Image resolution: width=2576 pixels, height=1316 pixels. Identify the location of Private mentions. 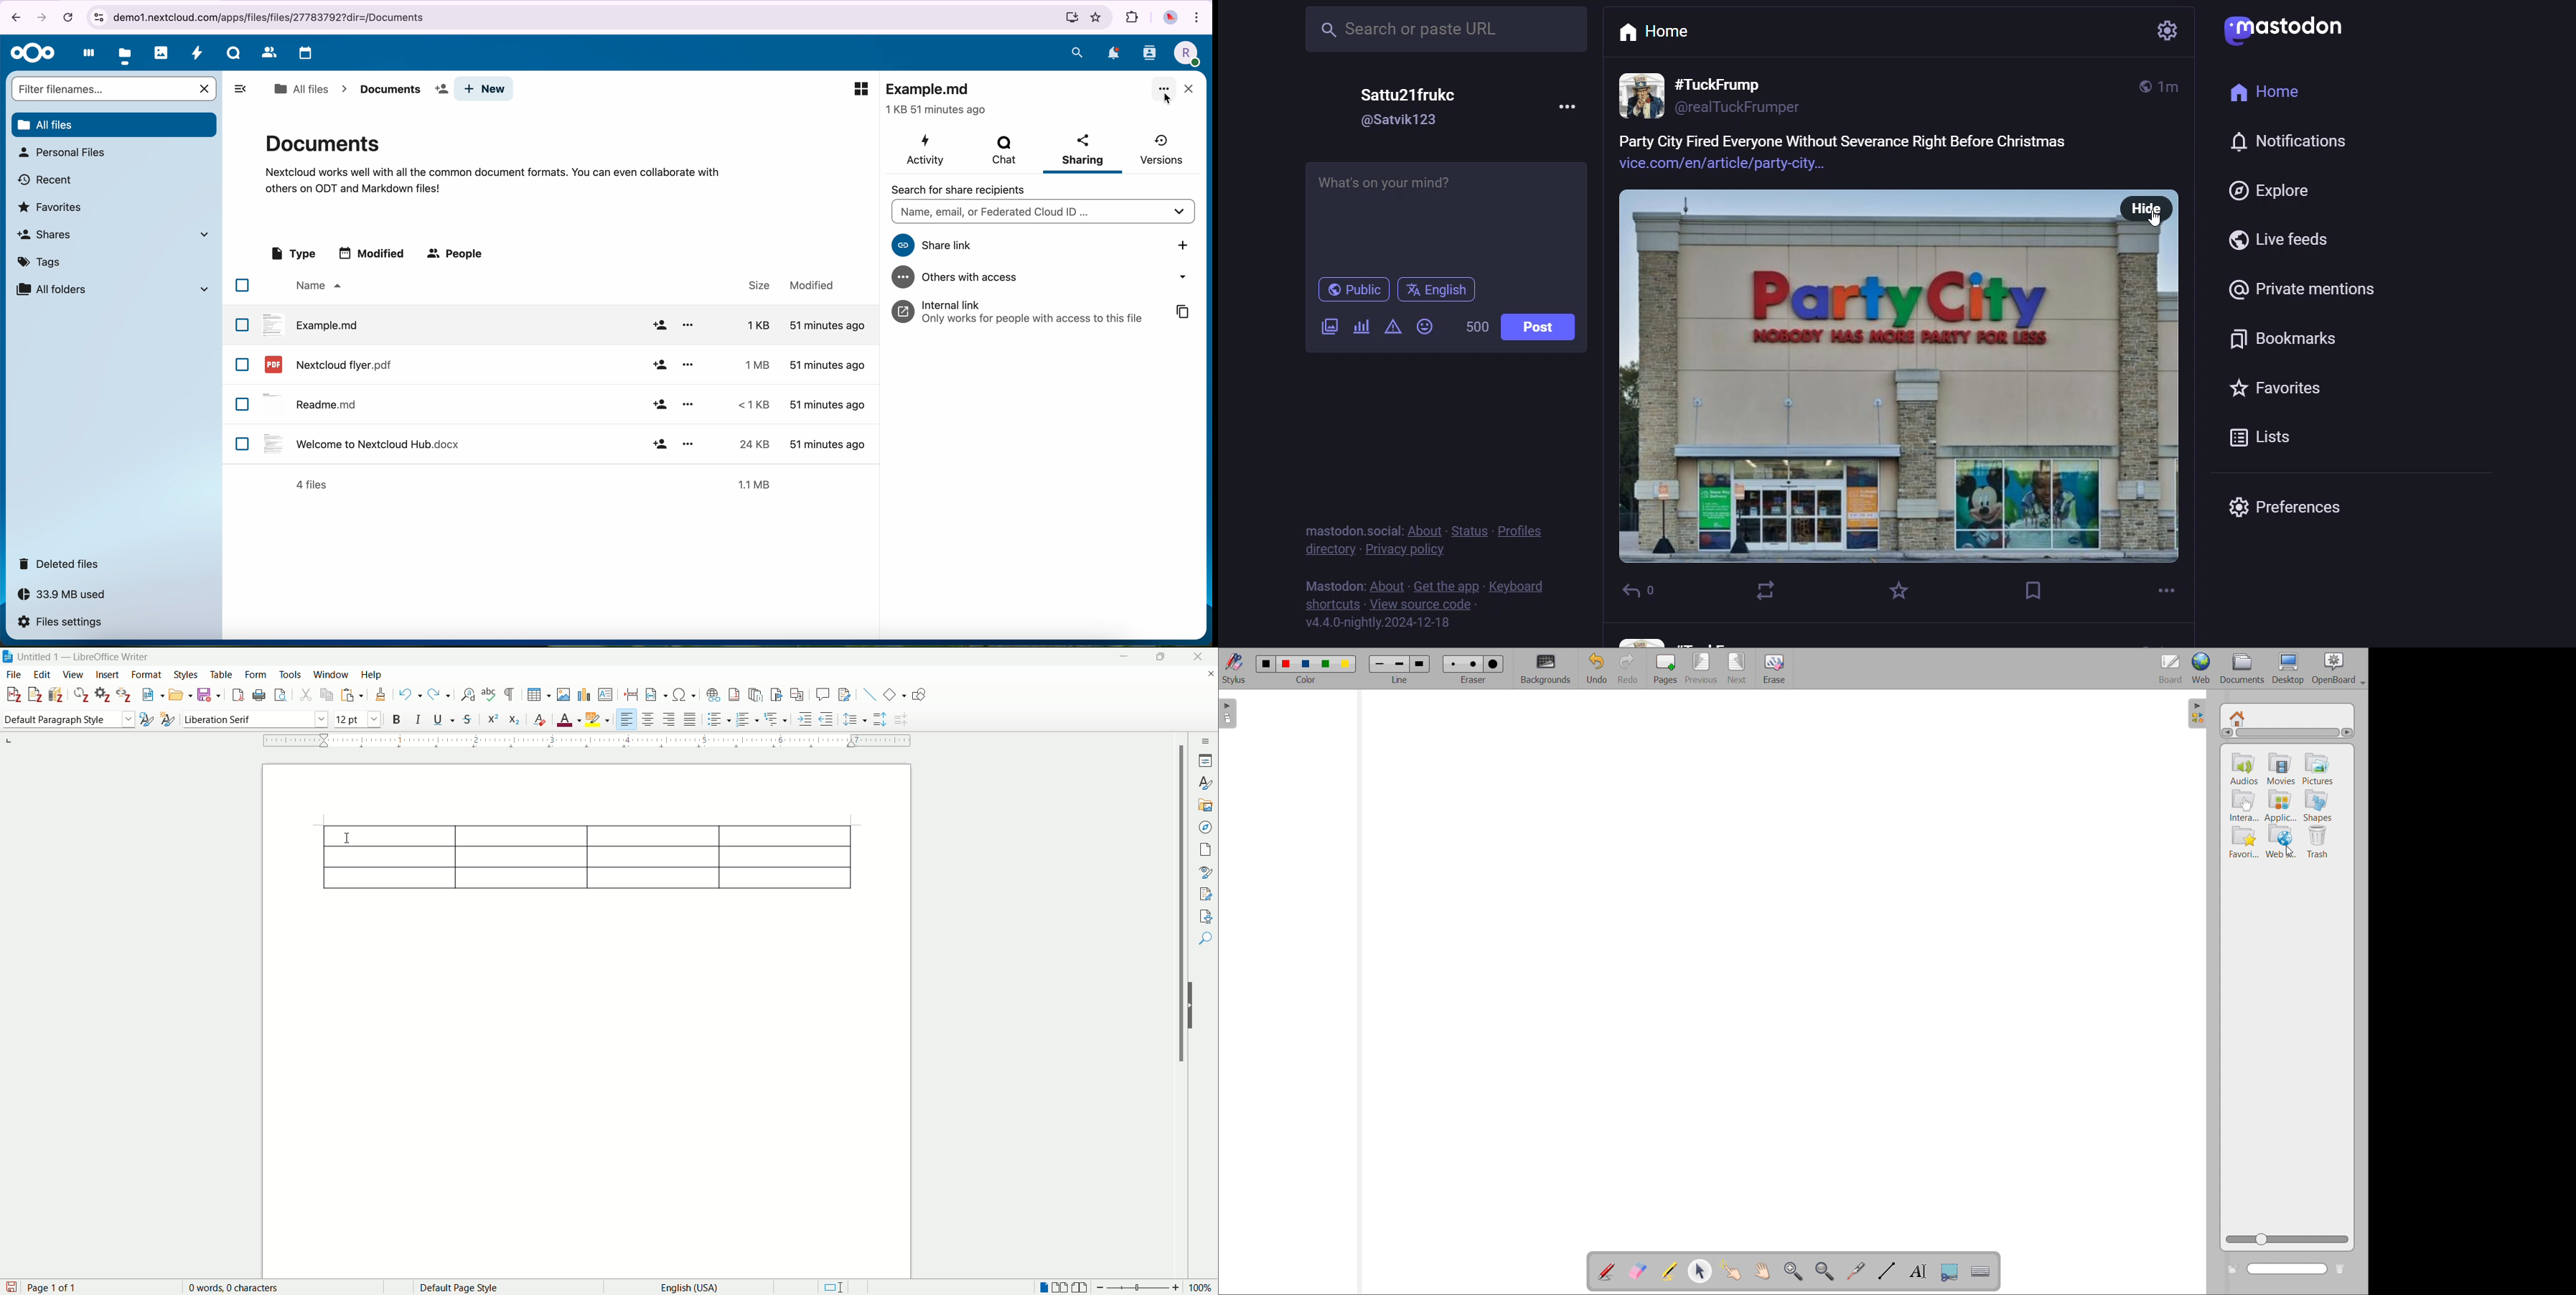
(2303, 289).